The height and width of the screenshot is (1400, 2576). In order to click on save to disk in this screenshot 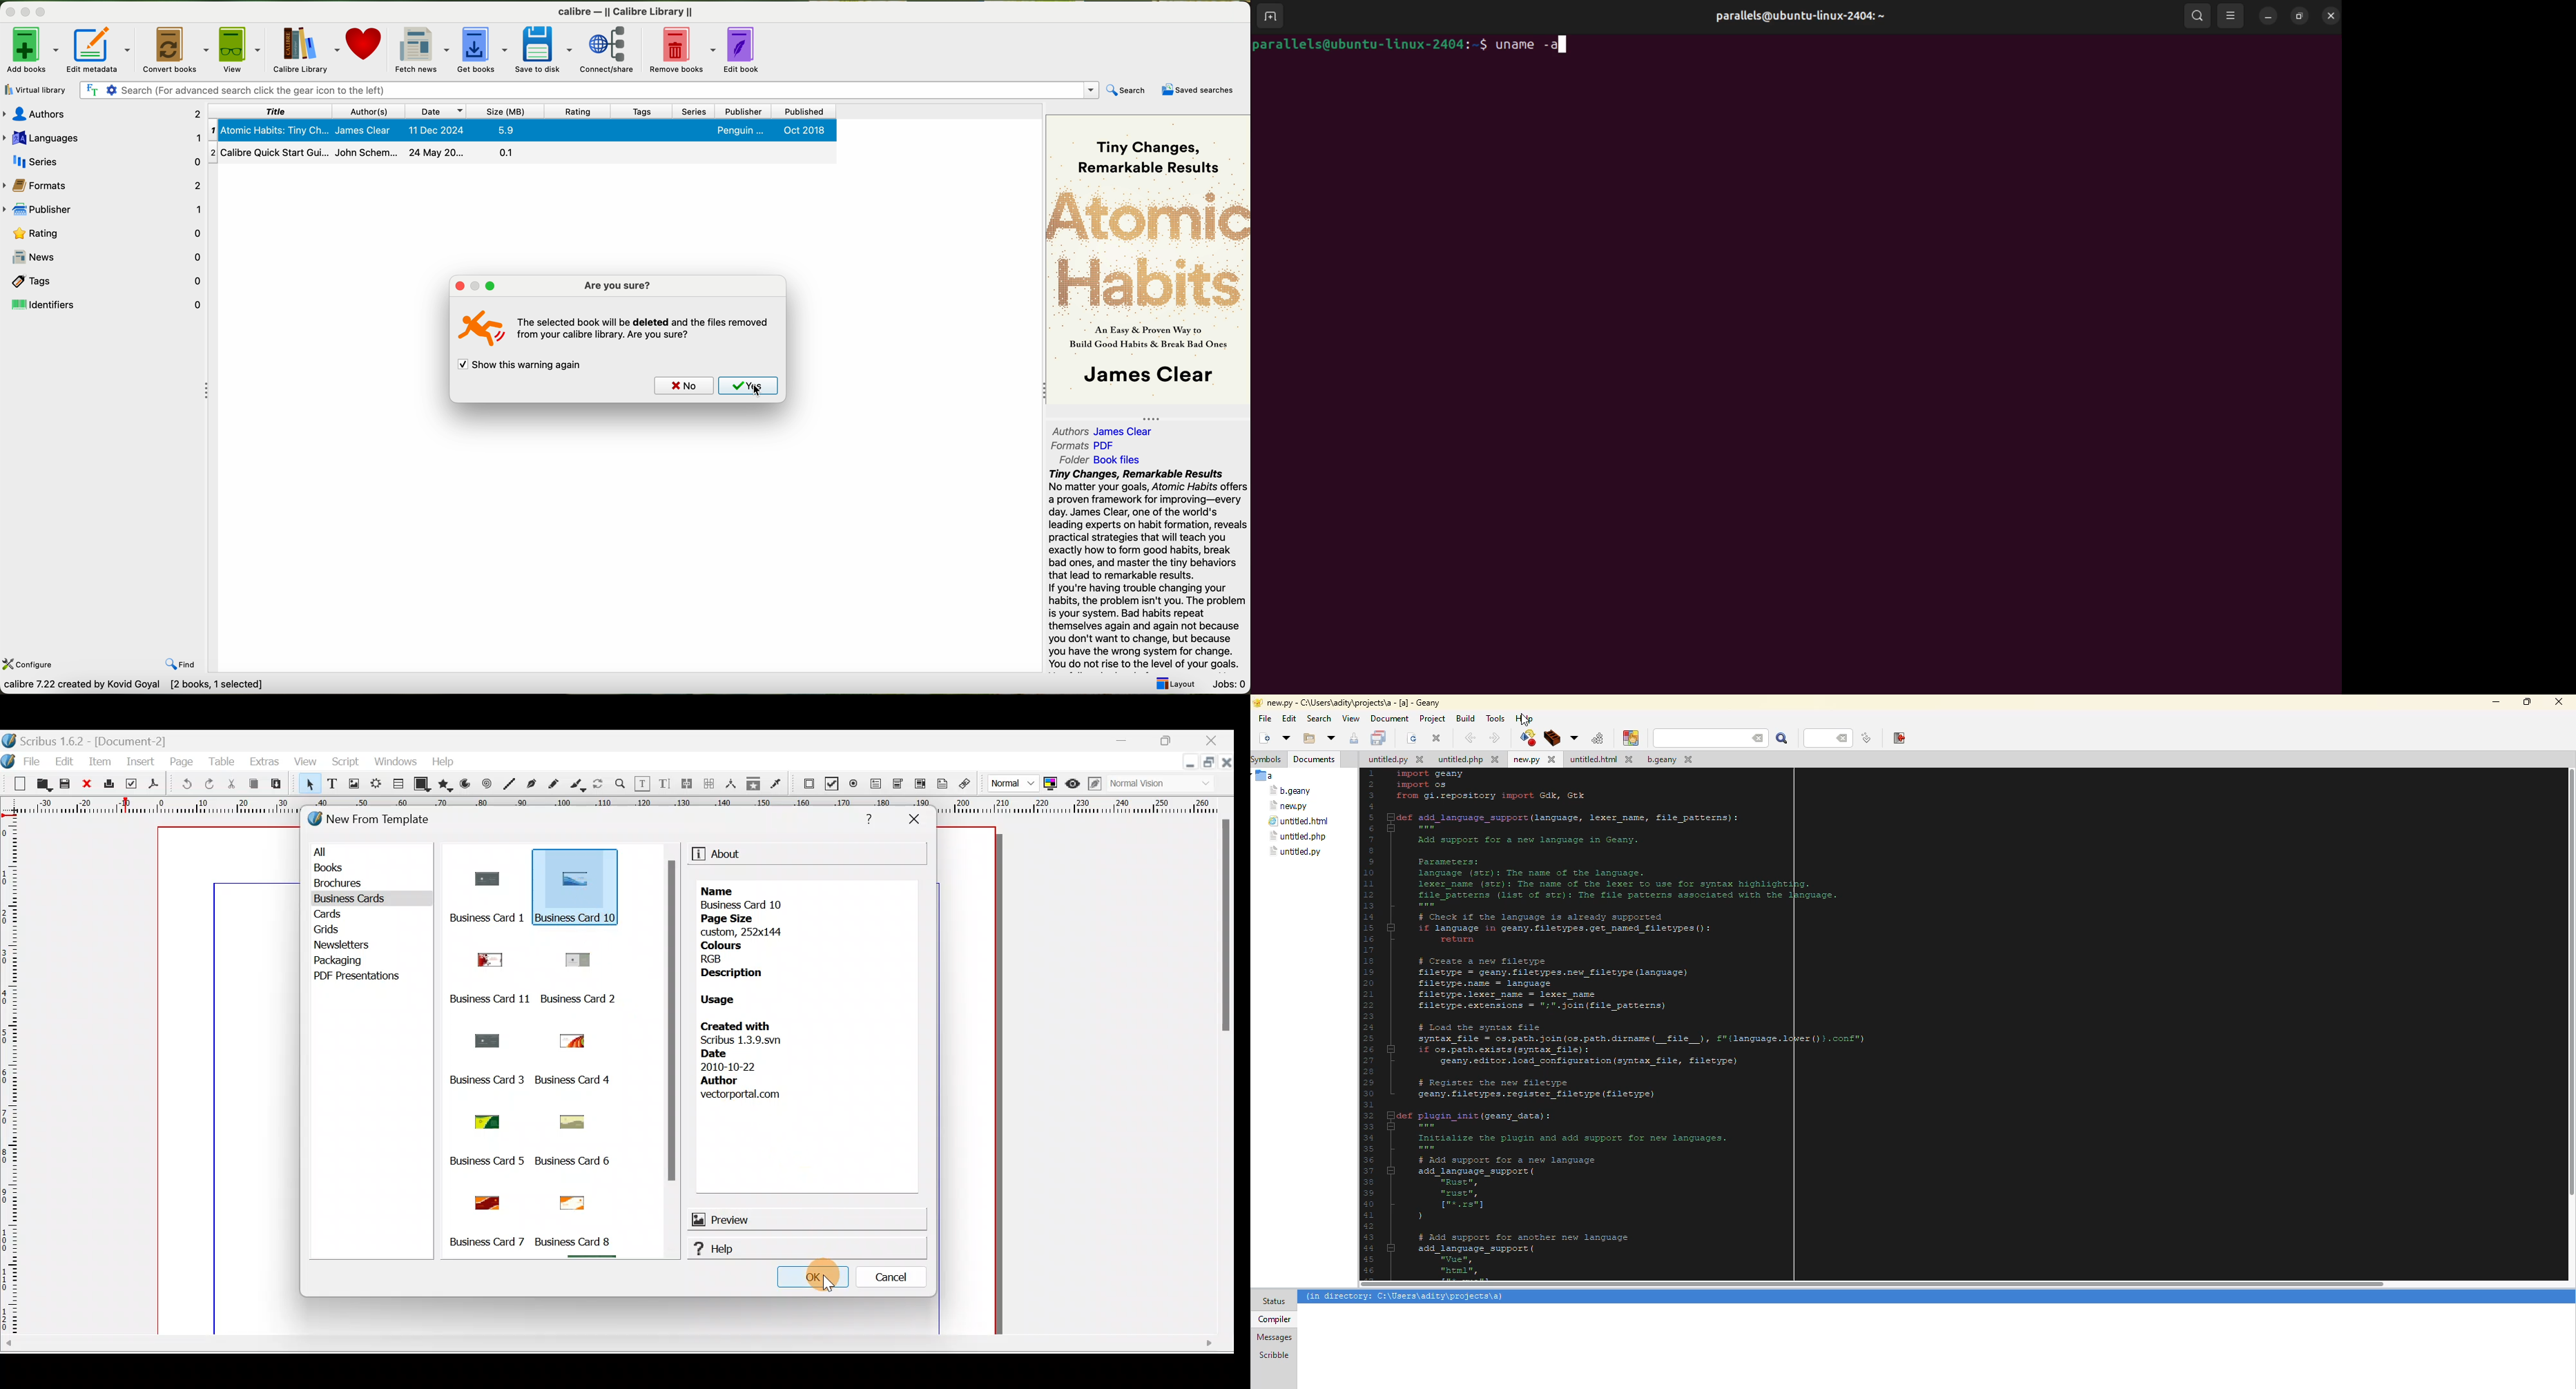, I will do `click(543, 49)`.